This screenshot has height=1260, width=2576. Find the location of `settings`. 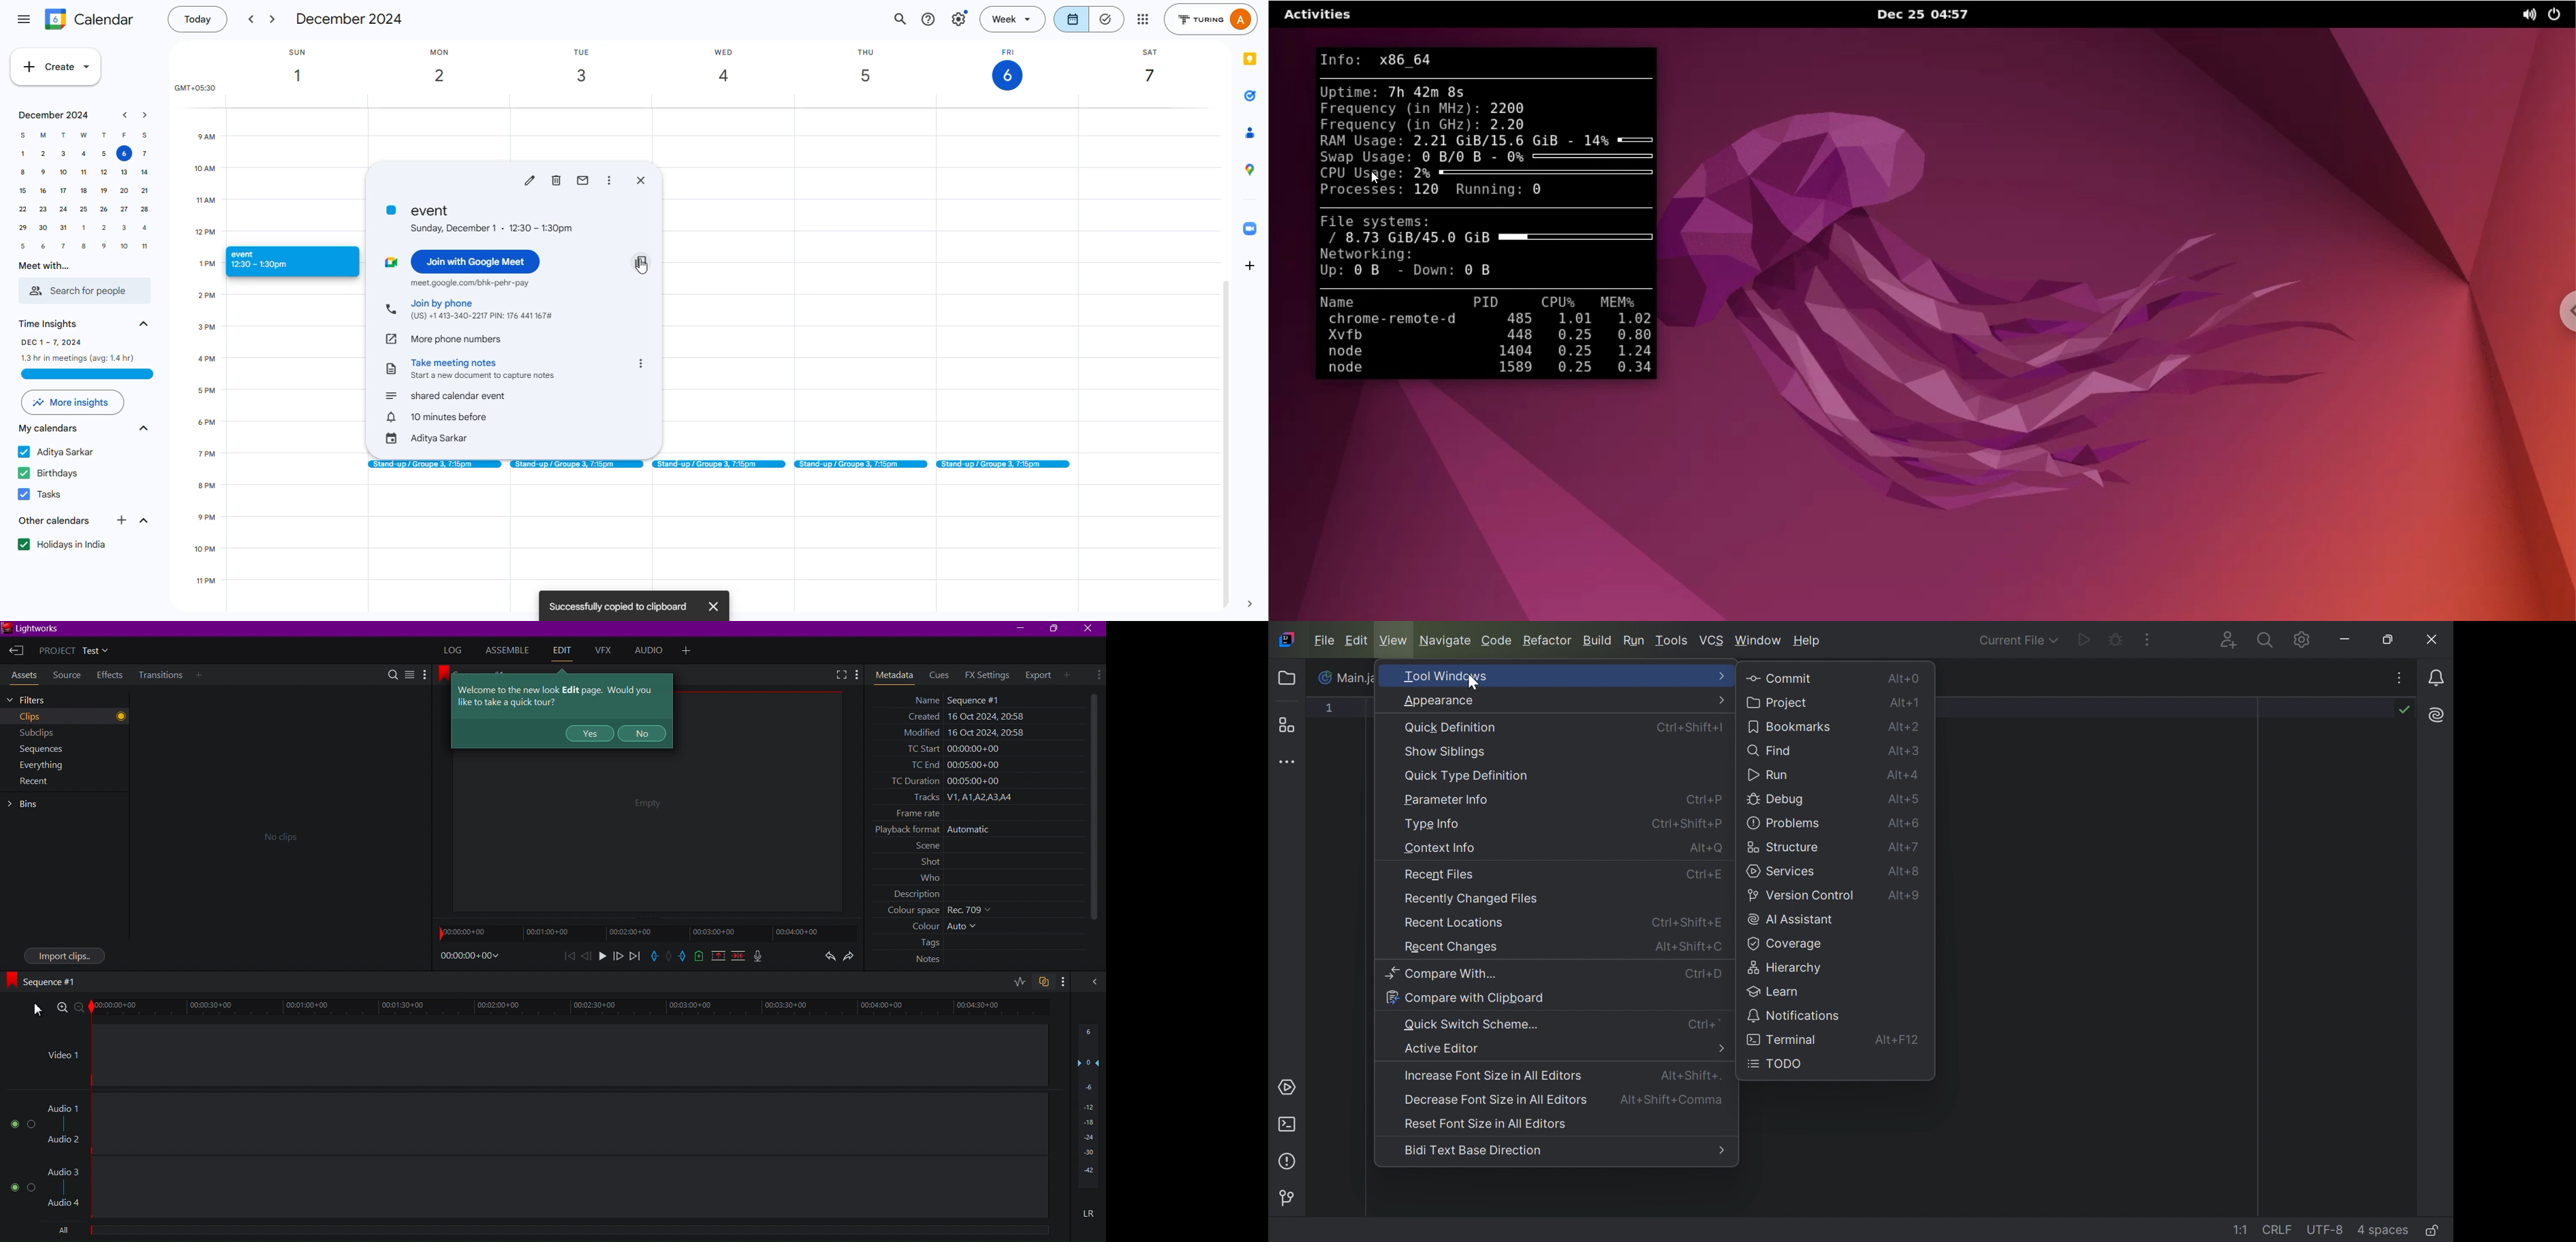

settings is located at coordinates (960, 18).